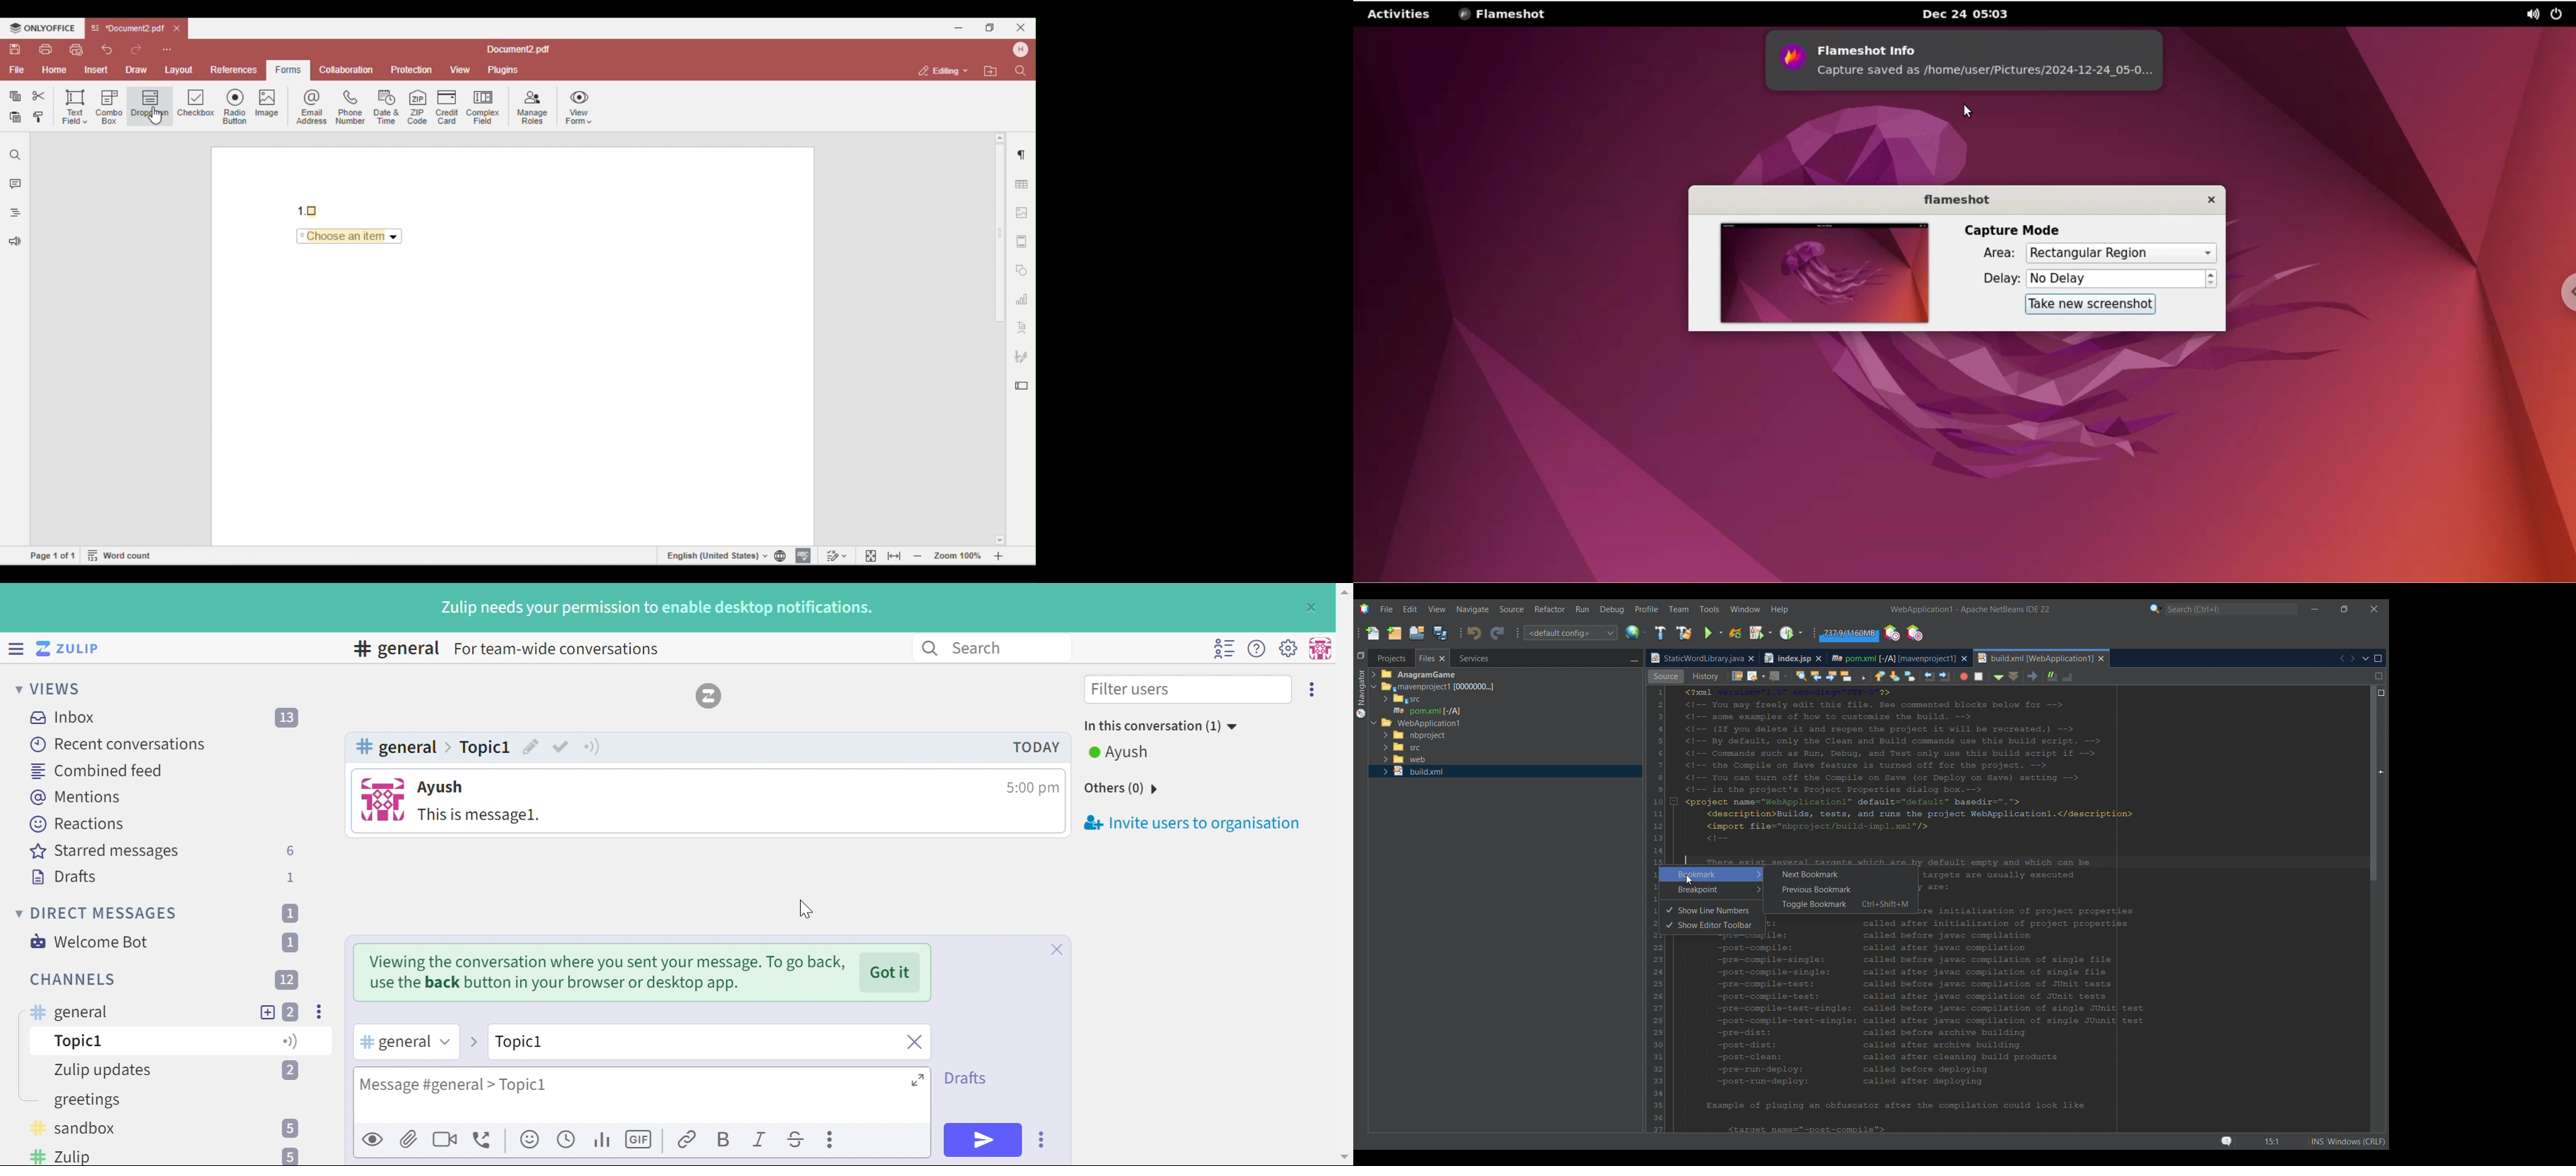  Describe the element at coordinates (531, 749) in the screenshot. I see `Edit topic` at that location.